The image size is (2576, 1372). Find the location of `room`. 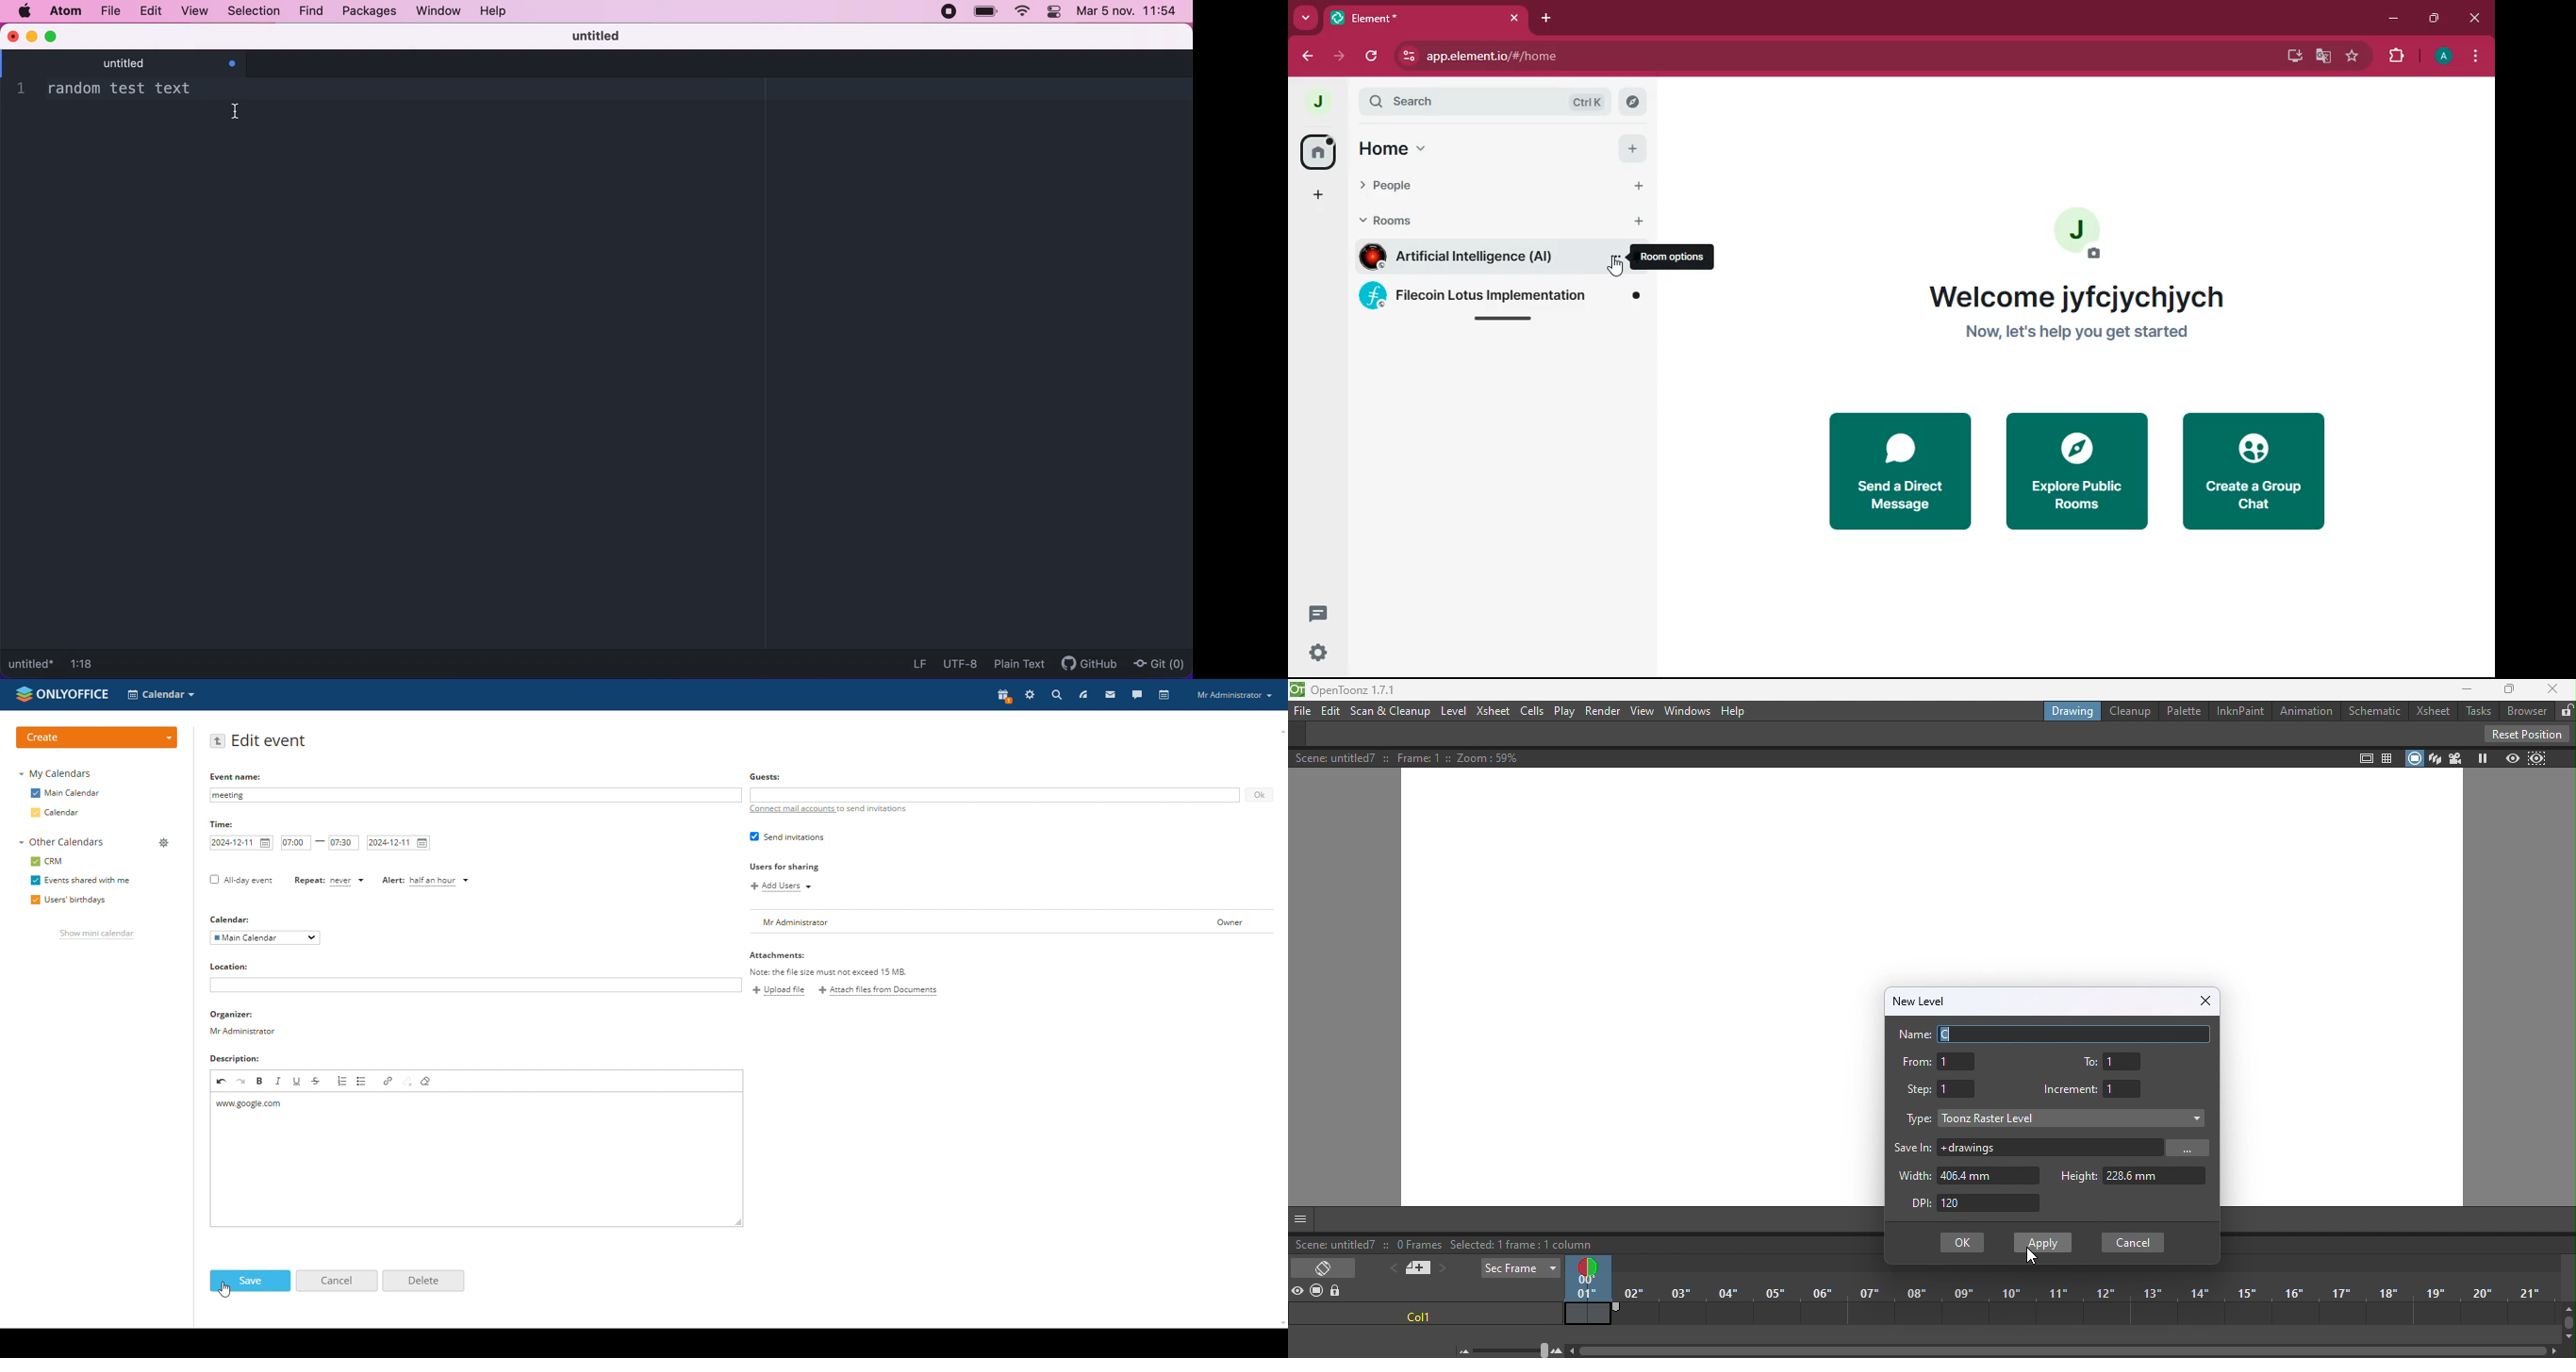

room is located at coordinates (1471, 257).